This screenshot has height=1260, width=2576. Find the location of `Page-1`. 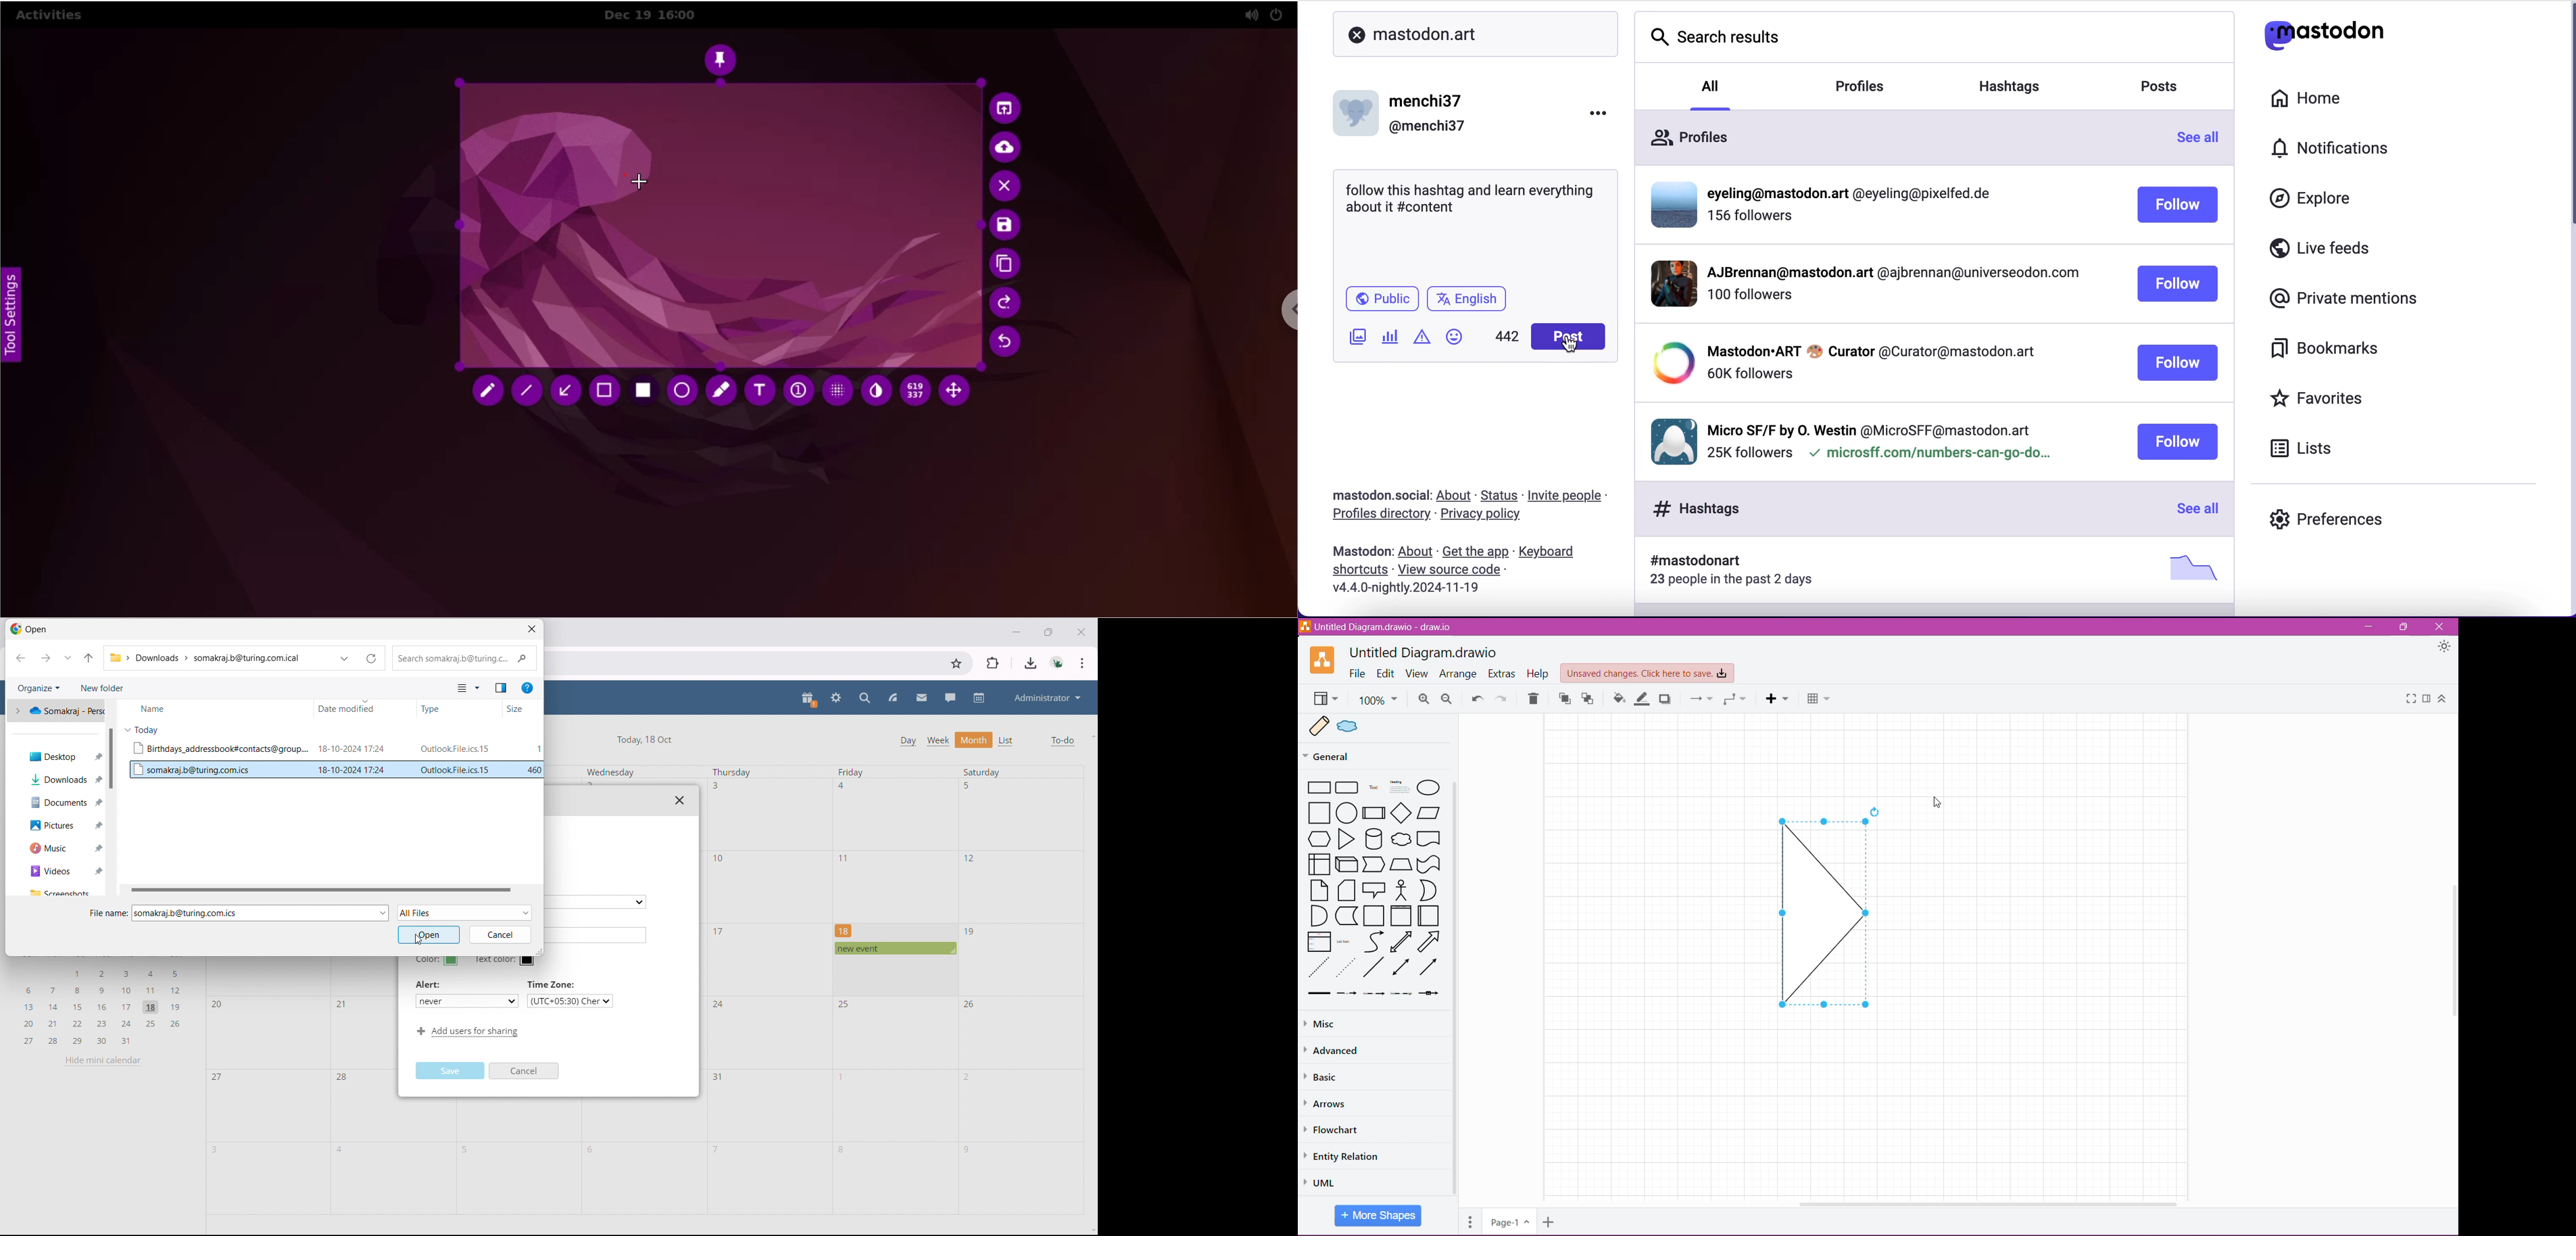

Page-1 is located at coordinates (1510, 1221).